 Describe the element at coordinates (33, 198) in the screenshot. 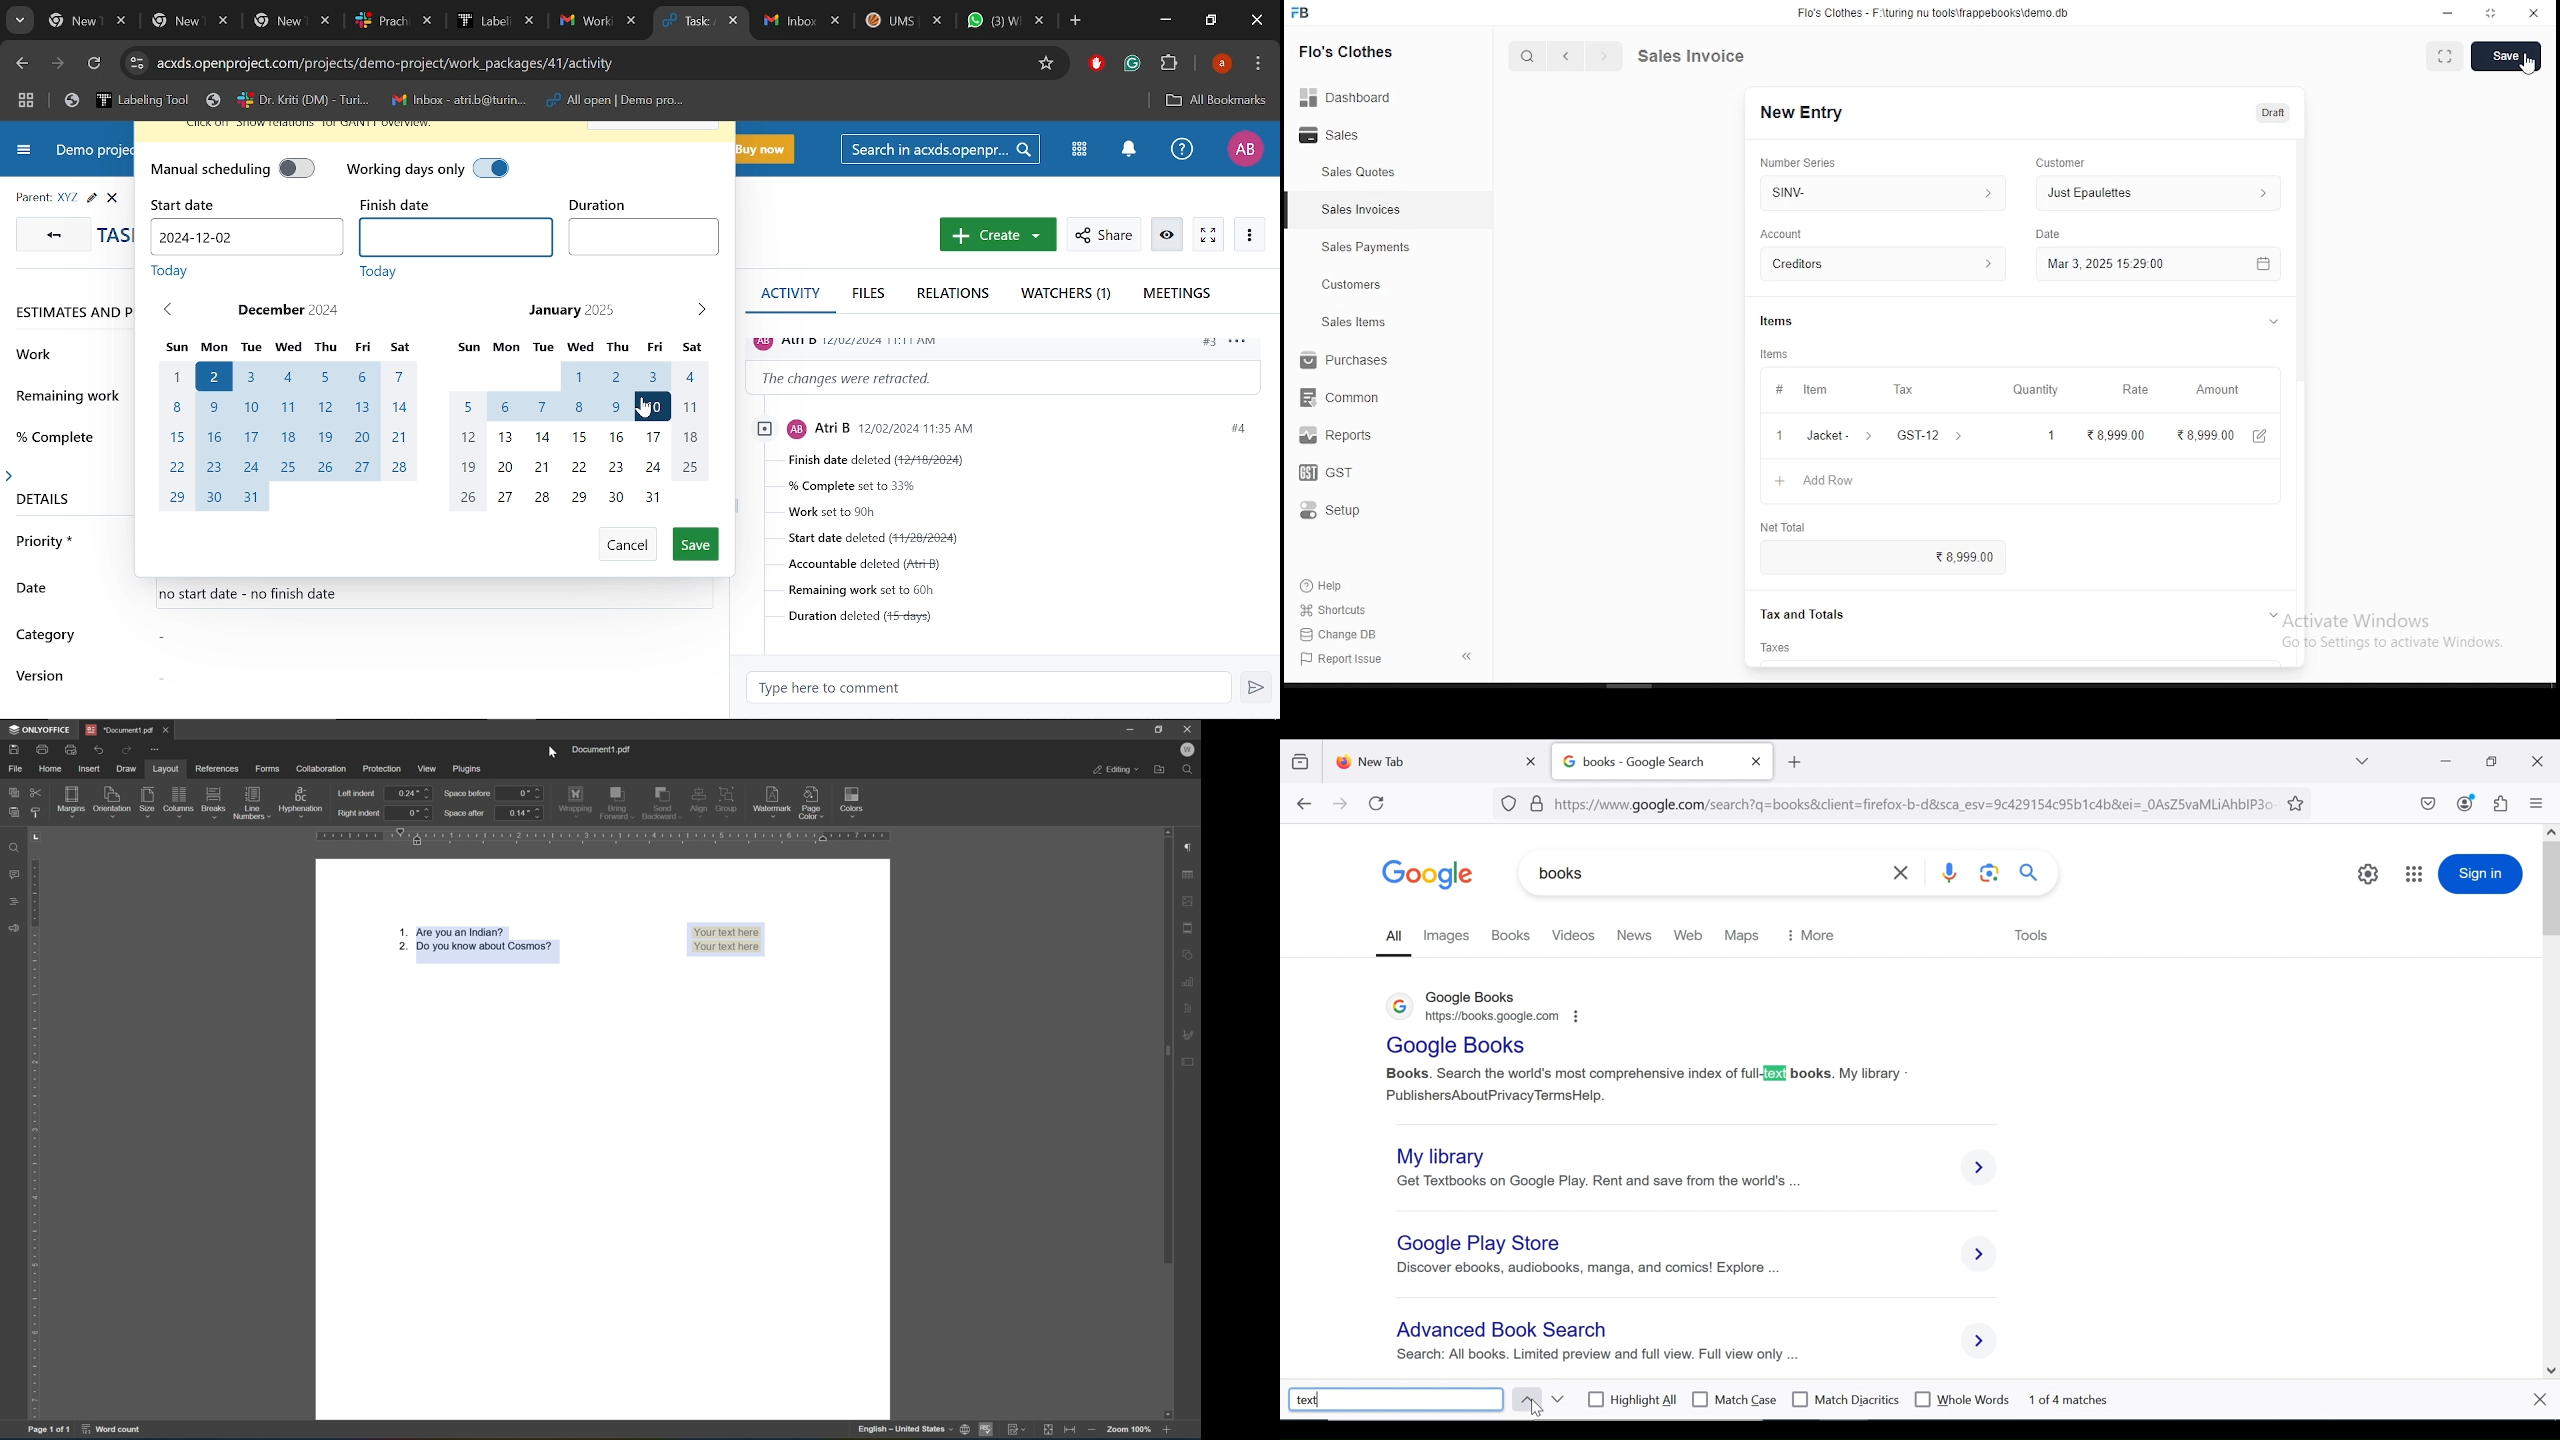

I see `parent` at that location.